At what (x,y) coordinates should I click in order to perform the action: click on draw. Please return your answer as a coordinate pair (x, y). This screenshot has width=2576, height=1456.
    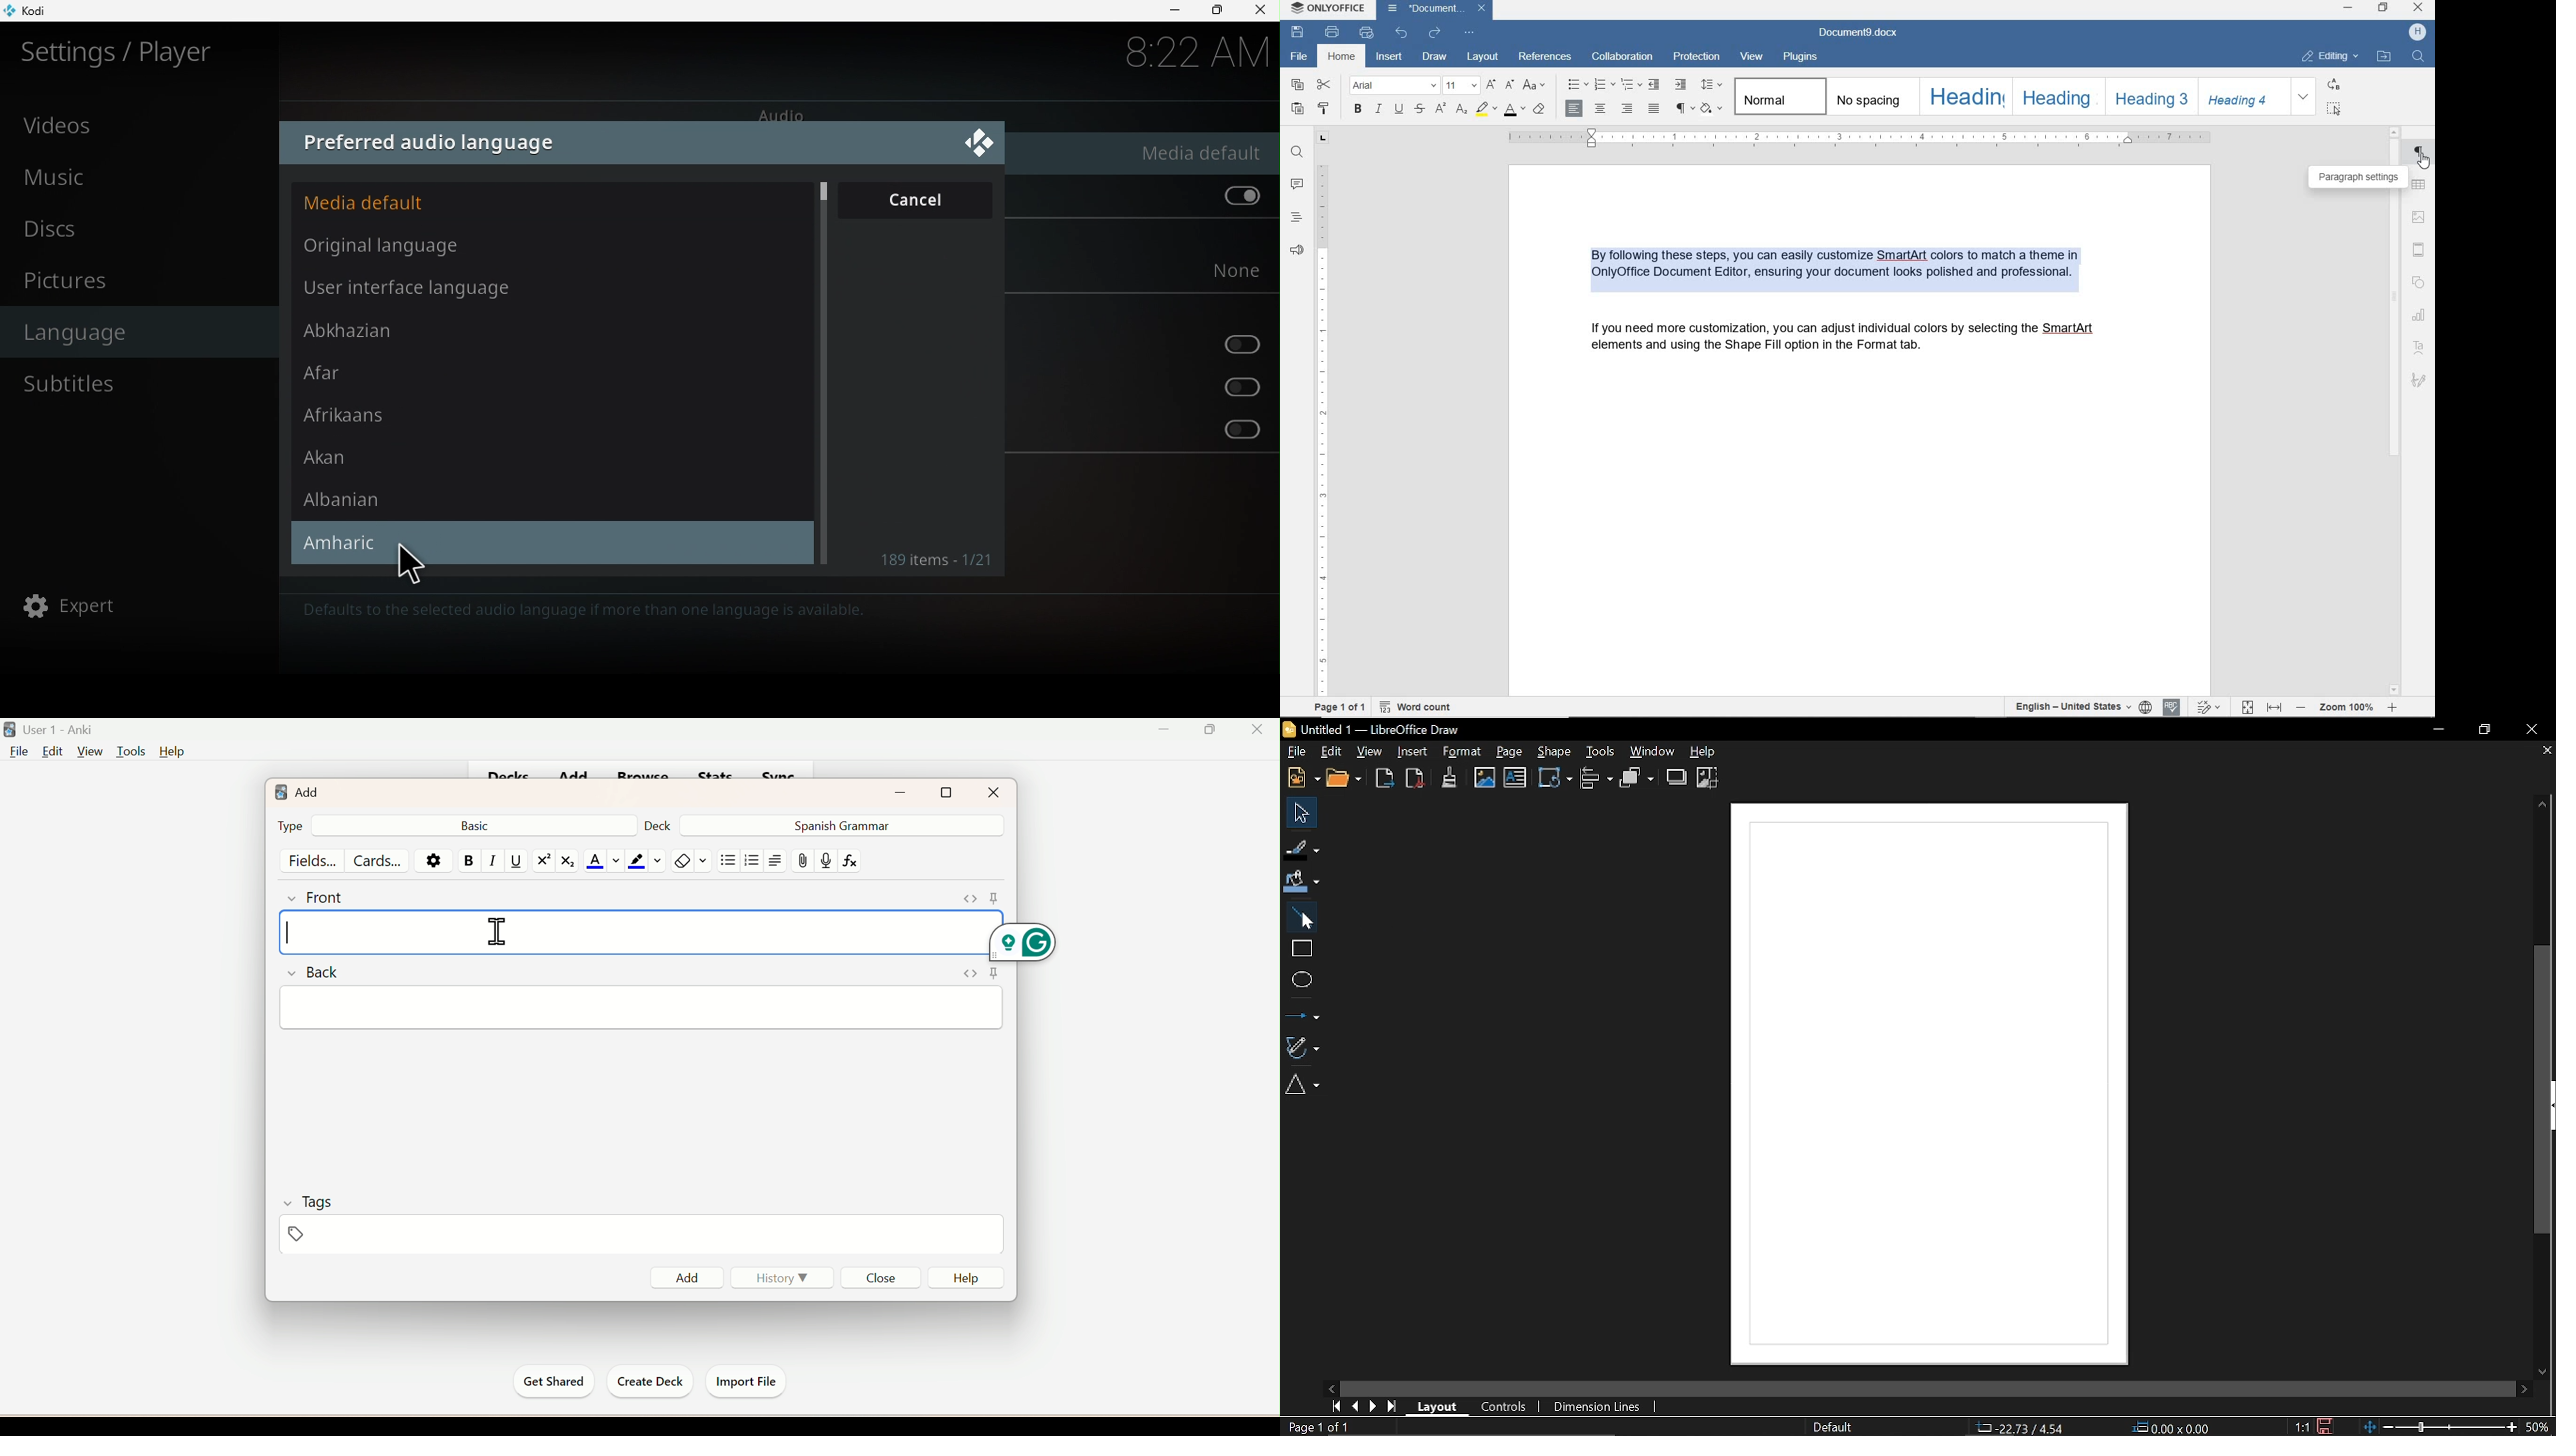
    Looking at the image, I should click on (1435, 57).